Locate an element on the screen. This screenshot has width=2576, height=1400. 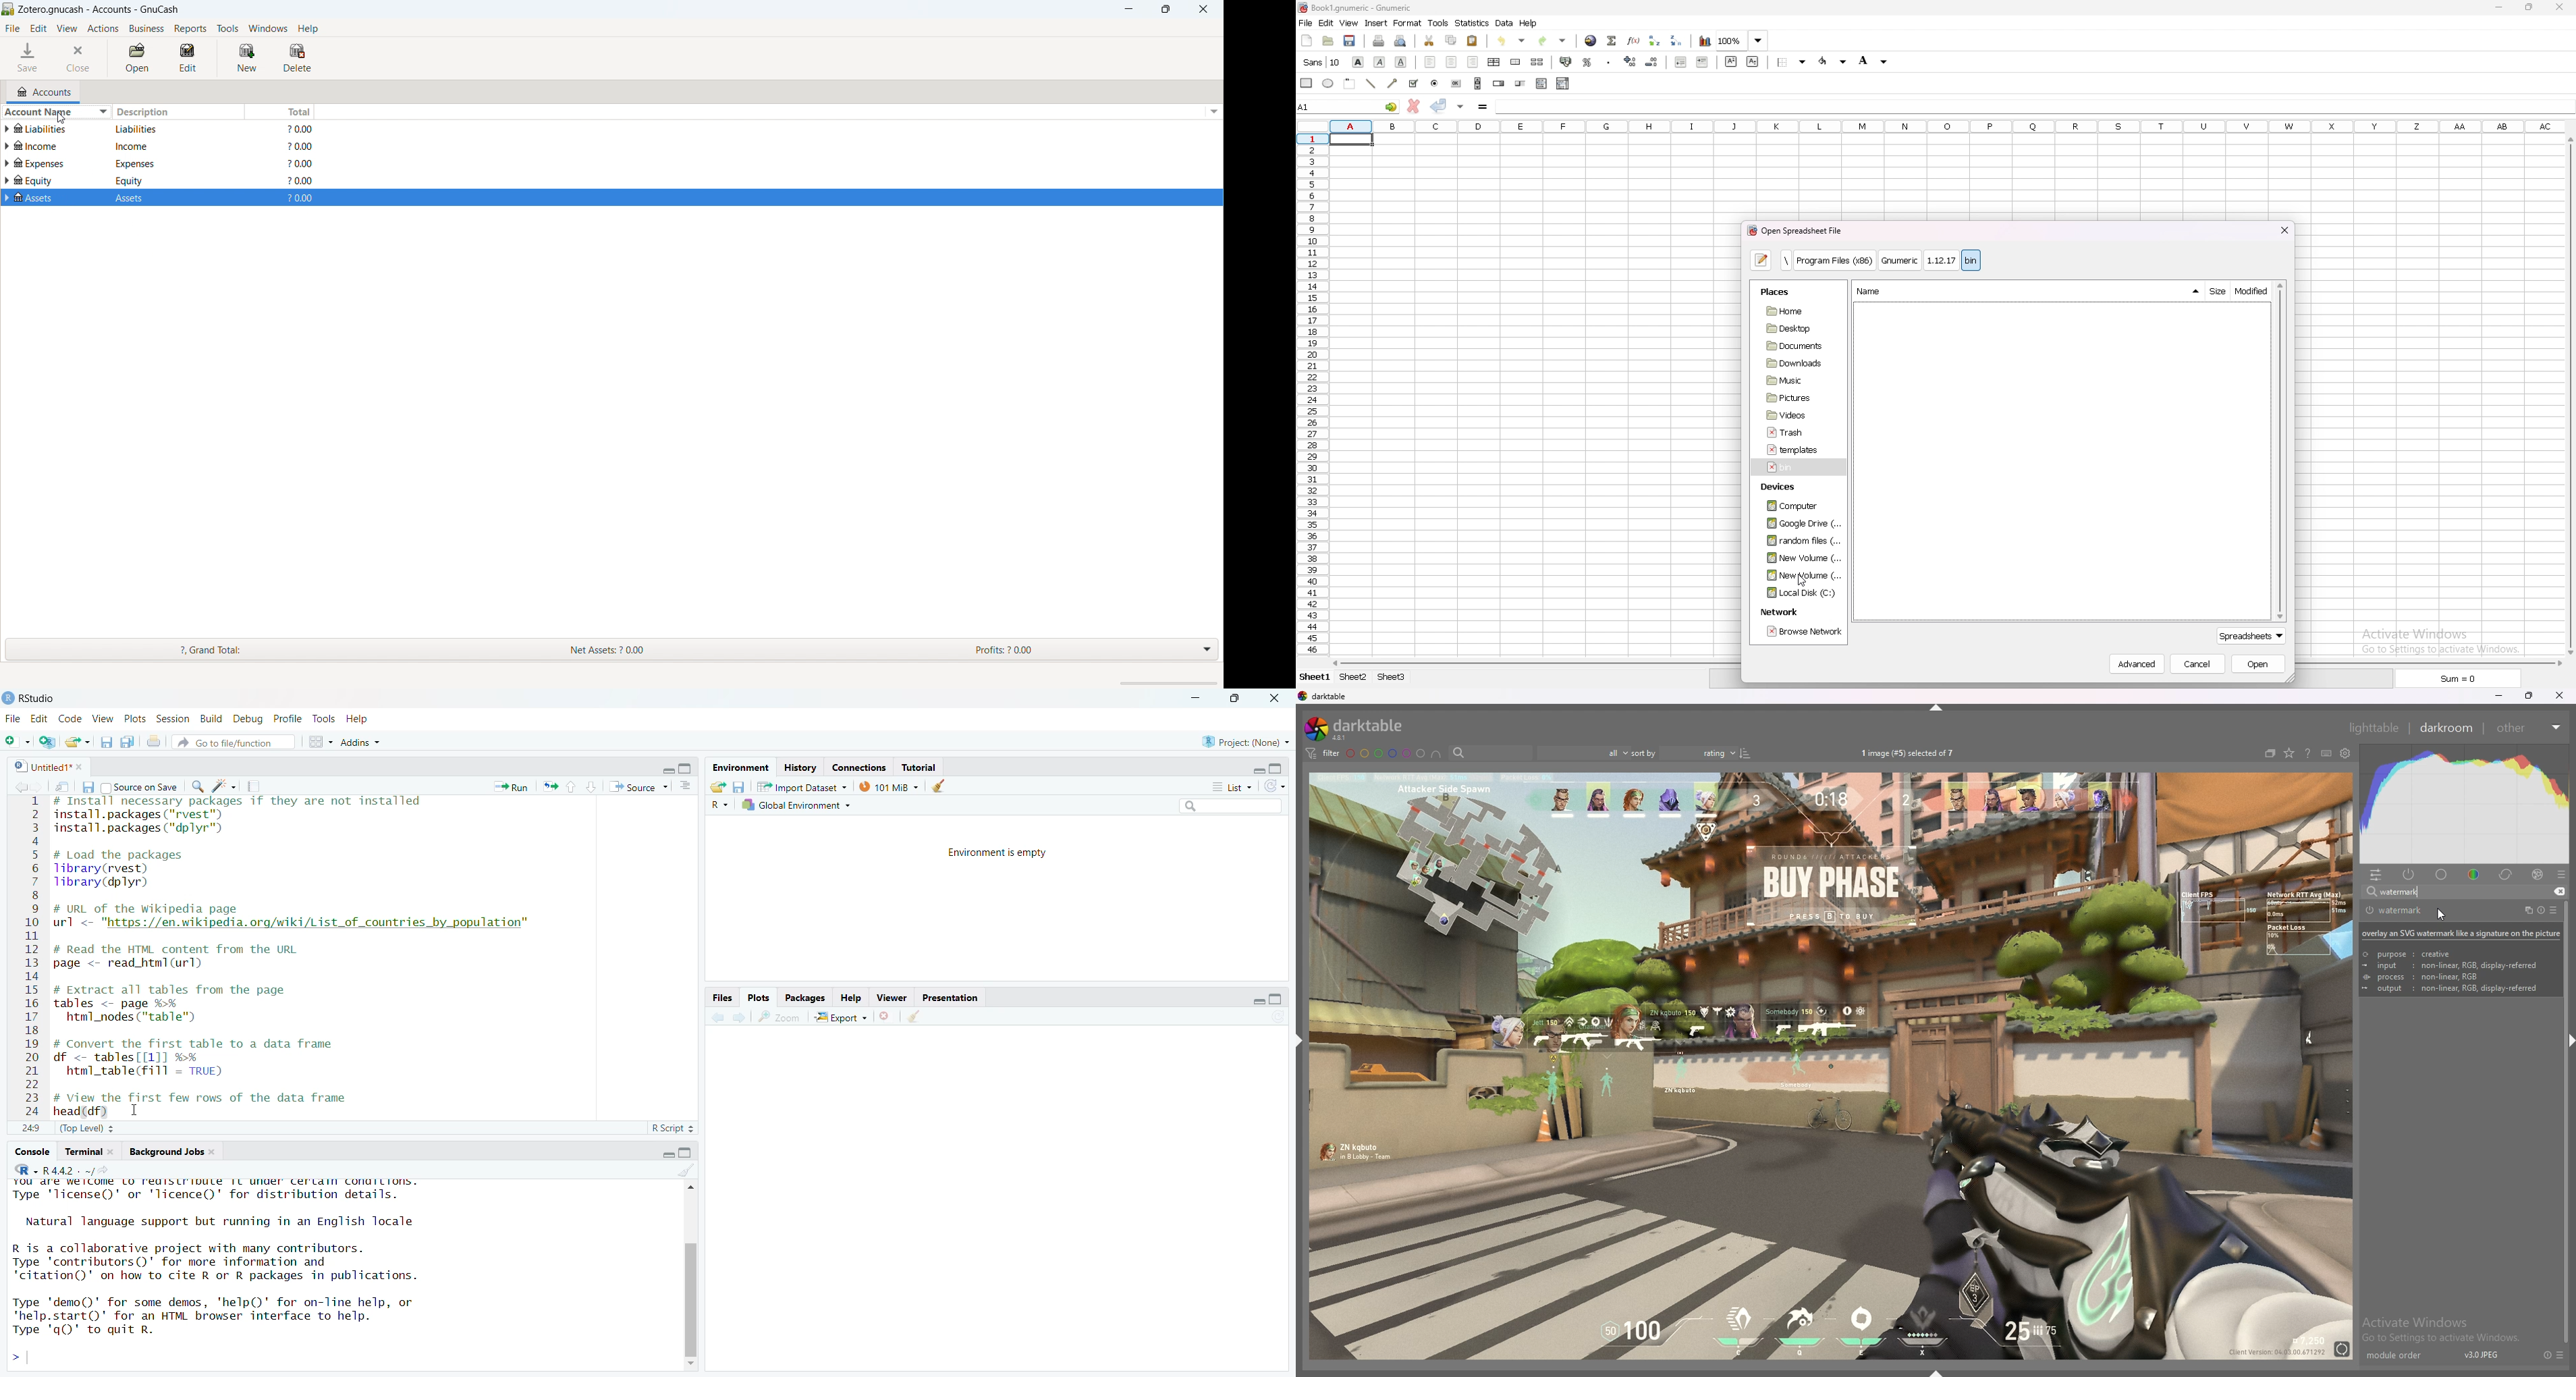
options is located at coordinates (685, 786).